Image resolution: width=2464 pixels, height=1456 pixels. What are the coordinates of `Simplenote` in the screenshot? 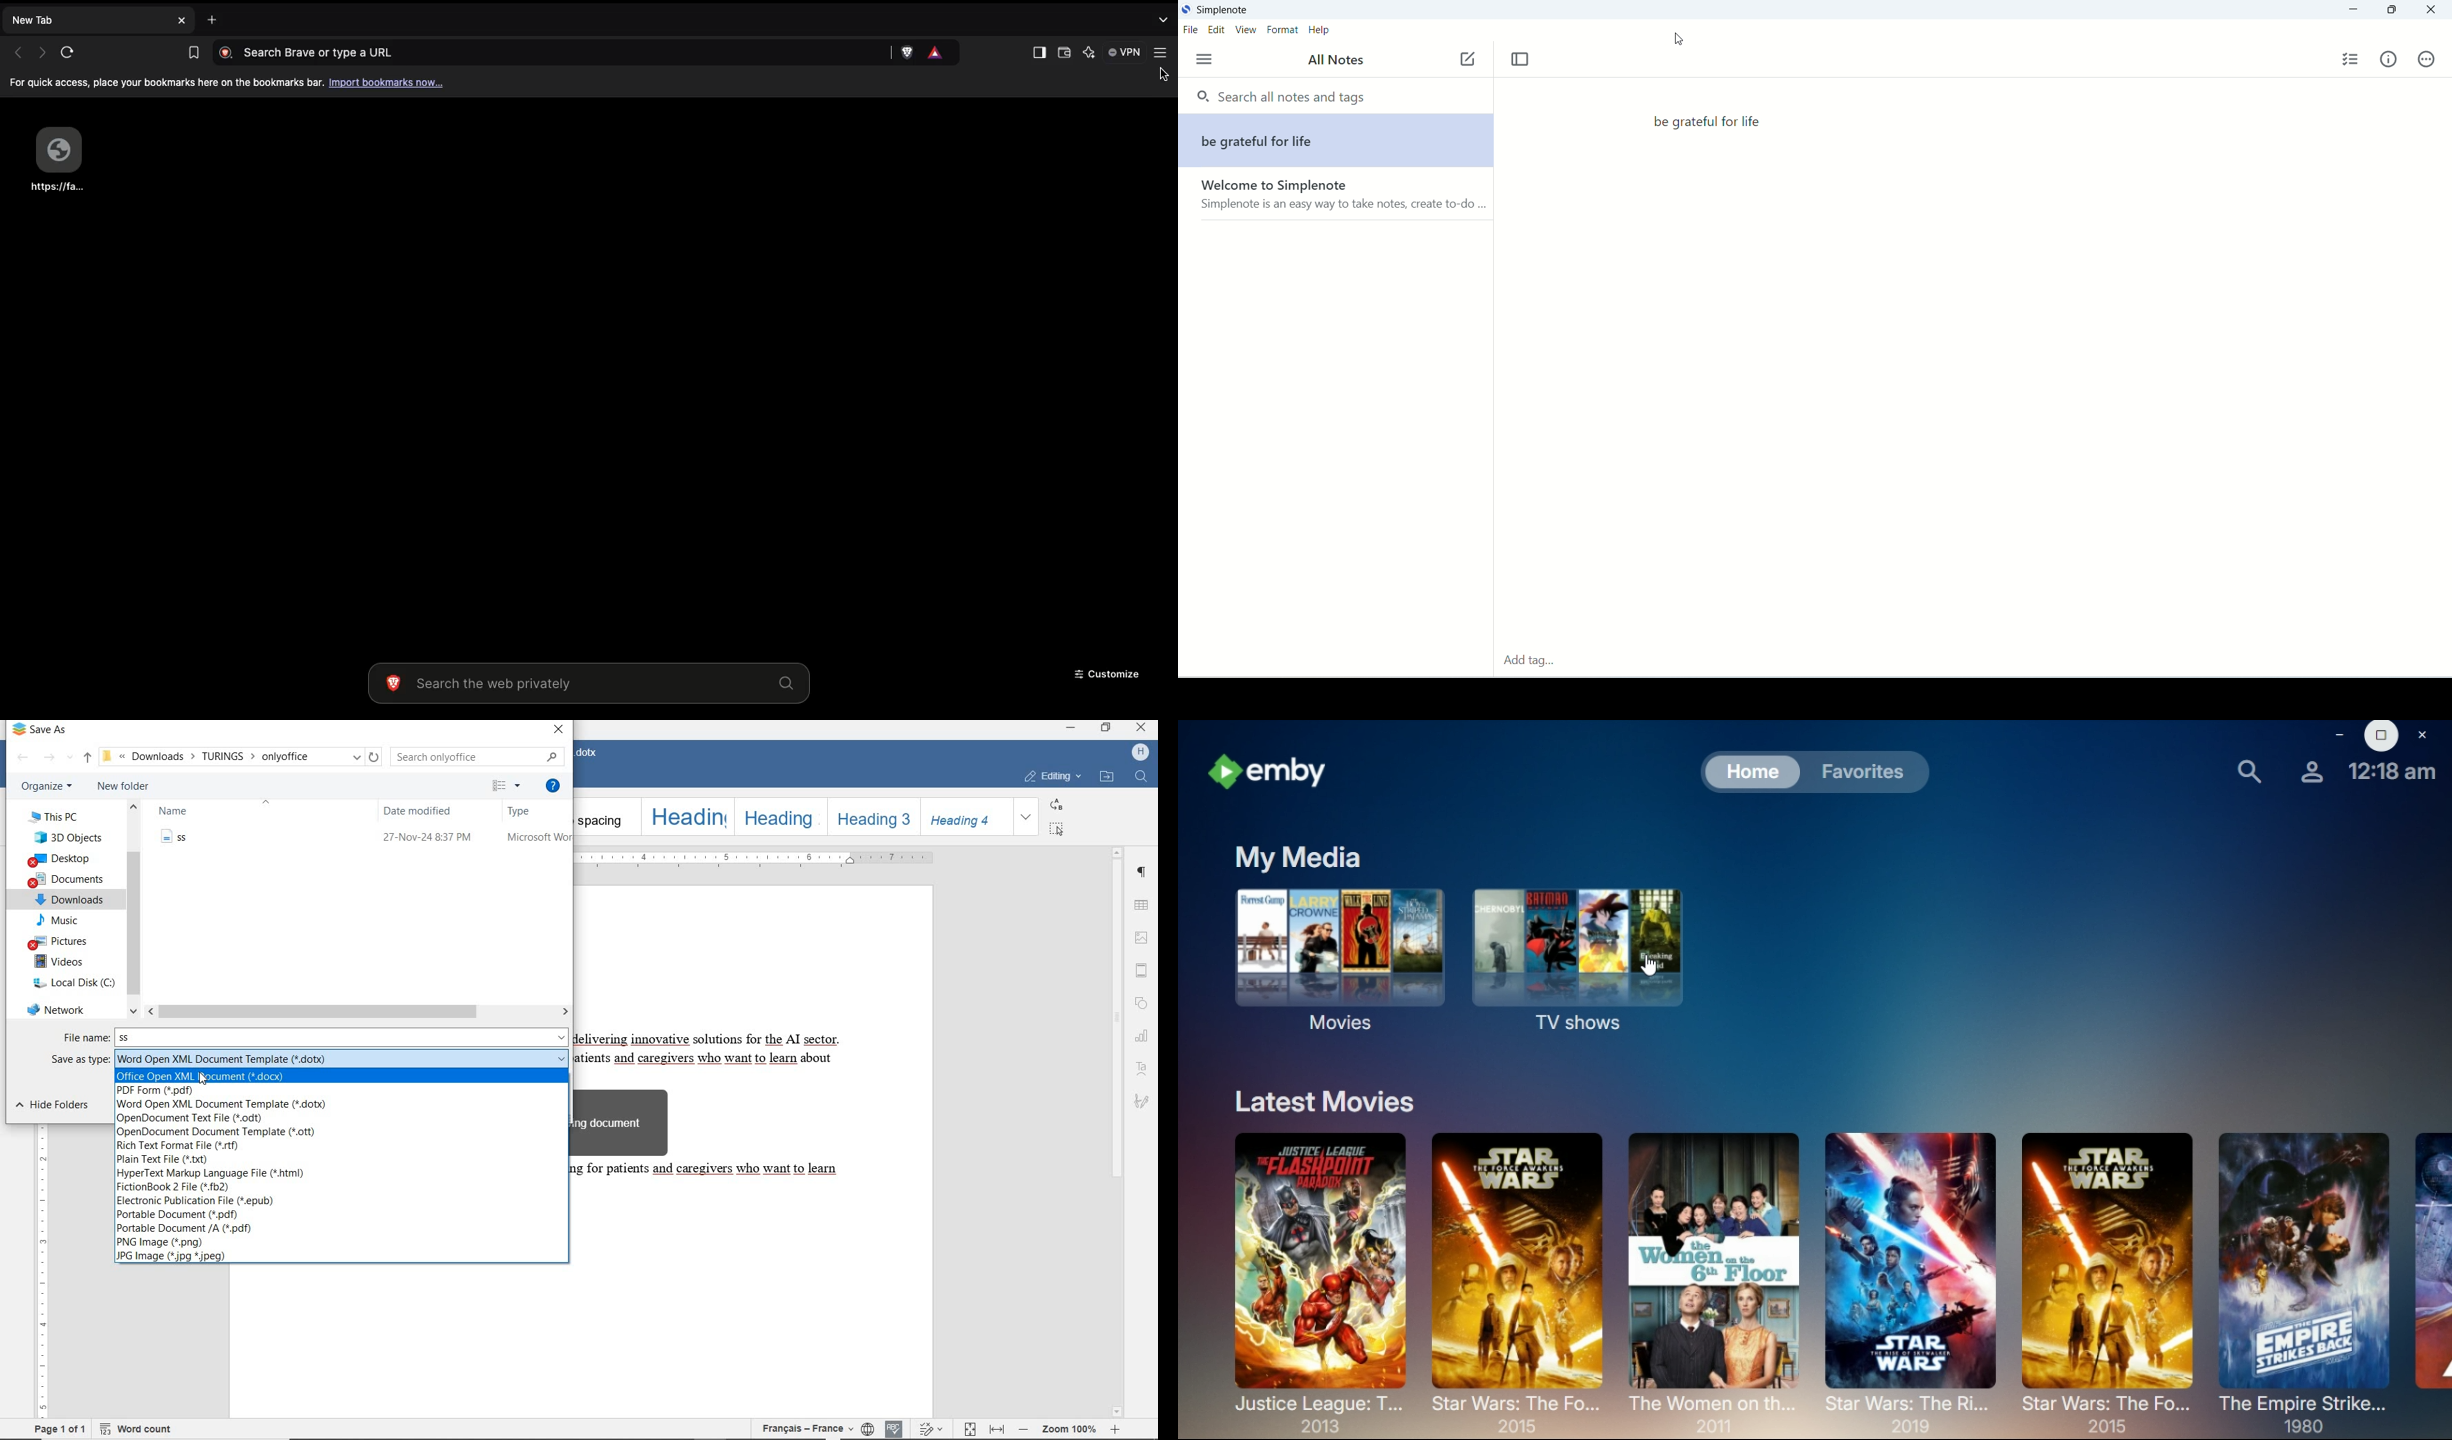 It's located at (1222, 11).